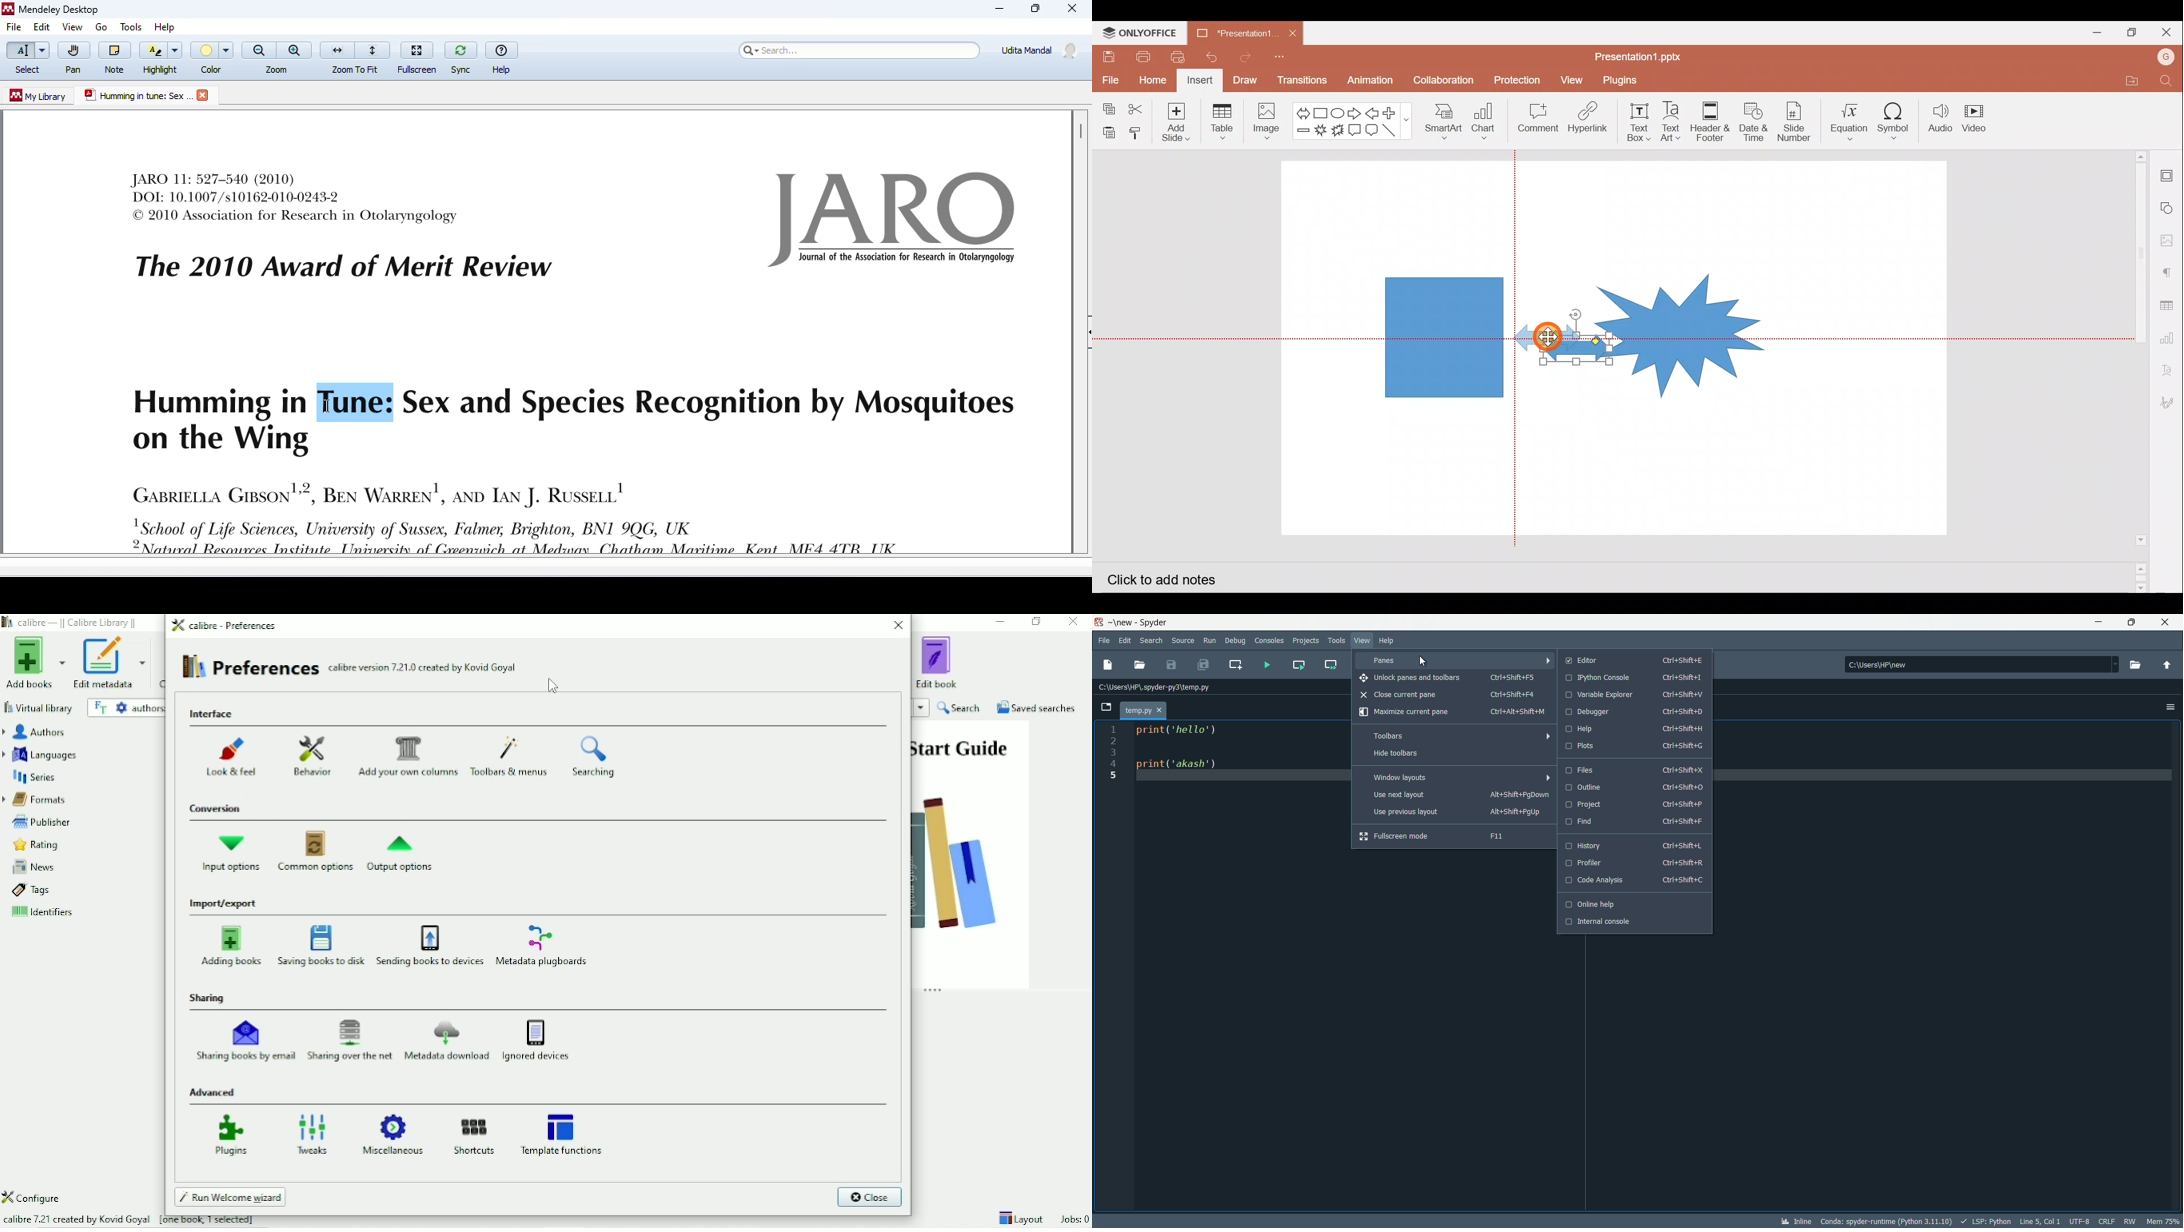 Image resolution: width=2184 pixels, height=1232 pixels. Describe the element at coordinates (1235, 640) in the screenshot. I see `debug menu` at that location.